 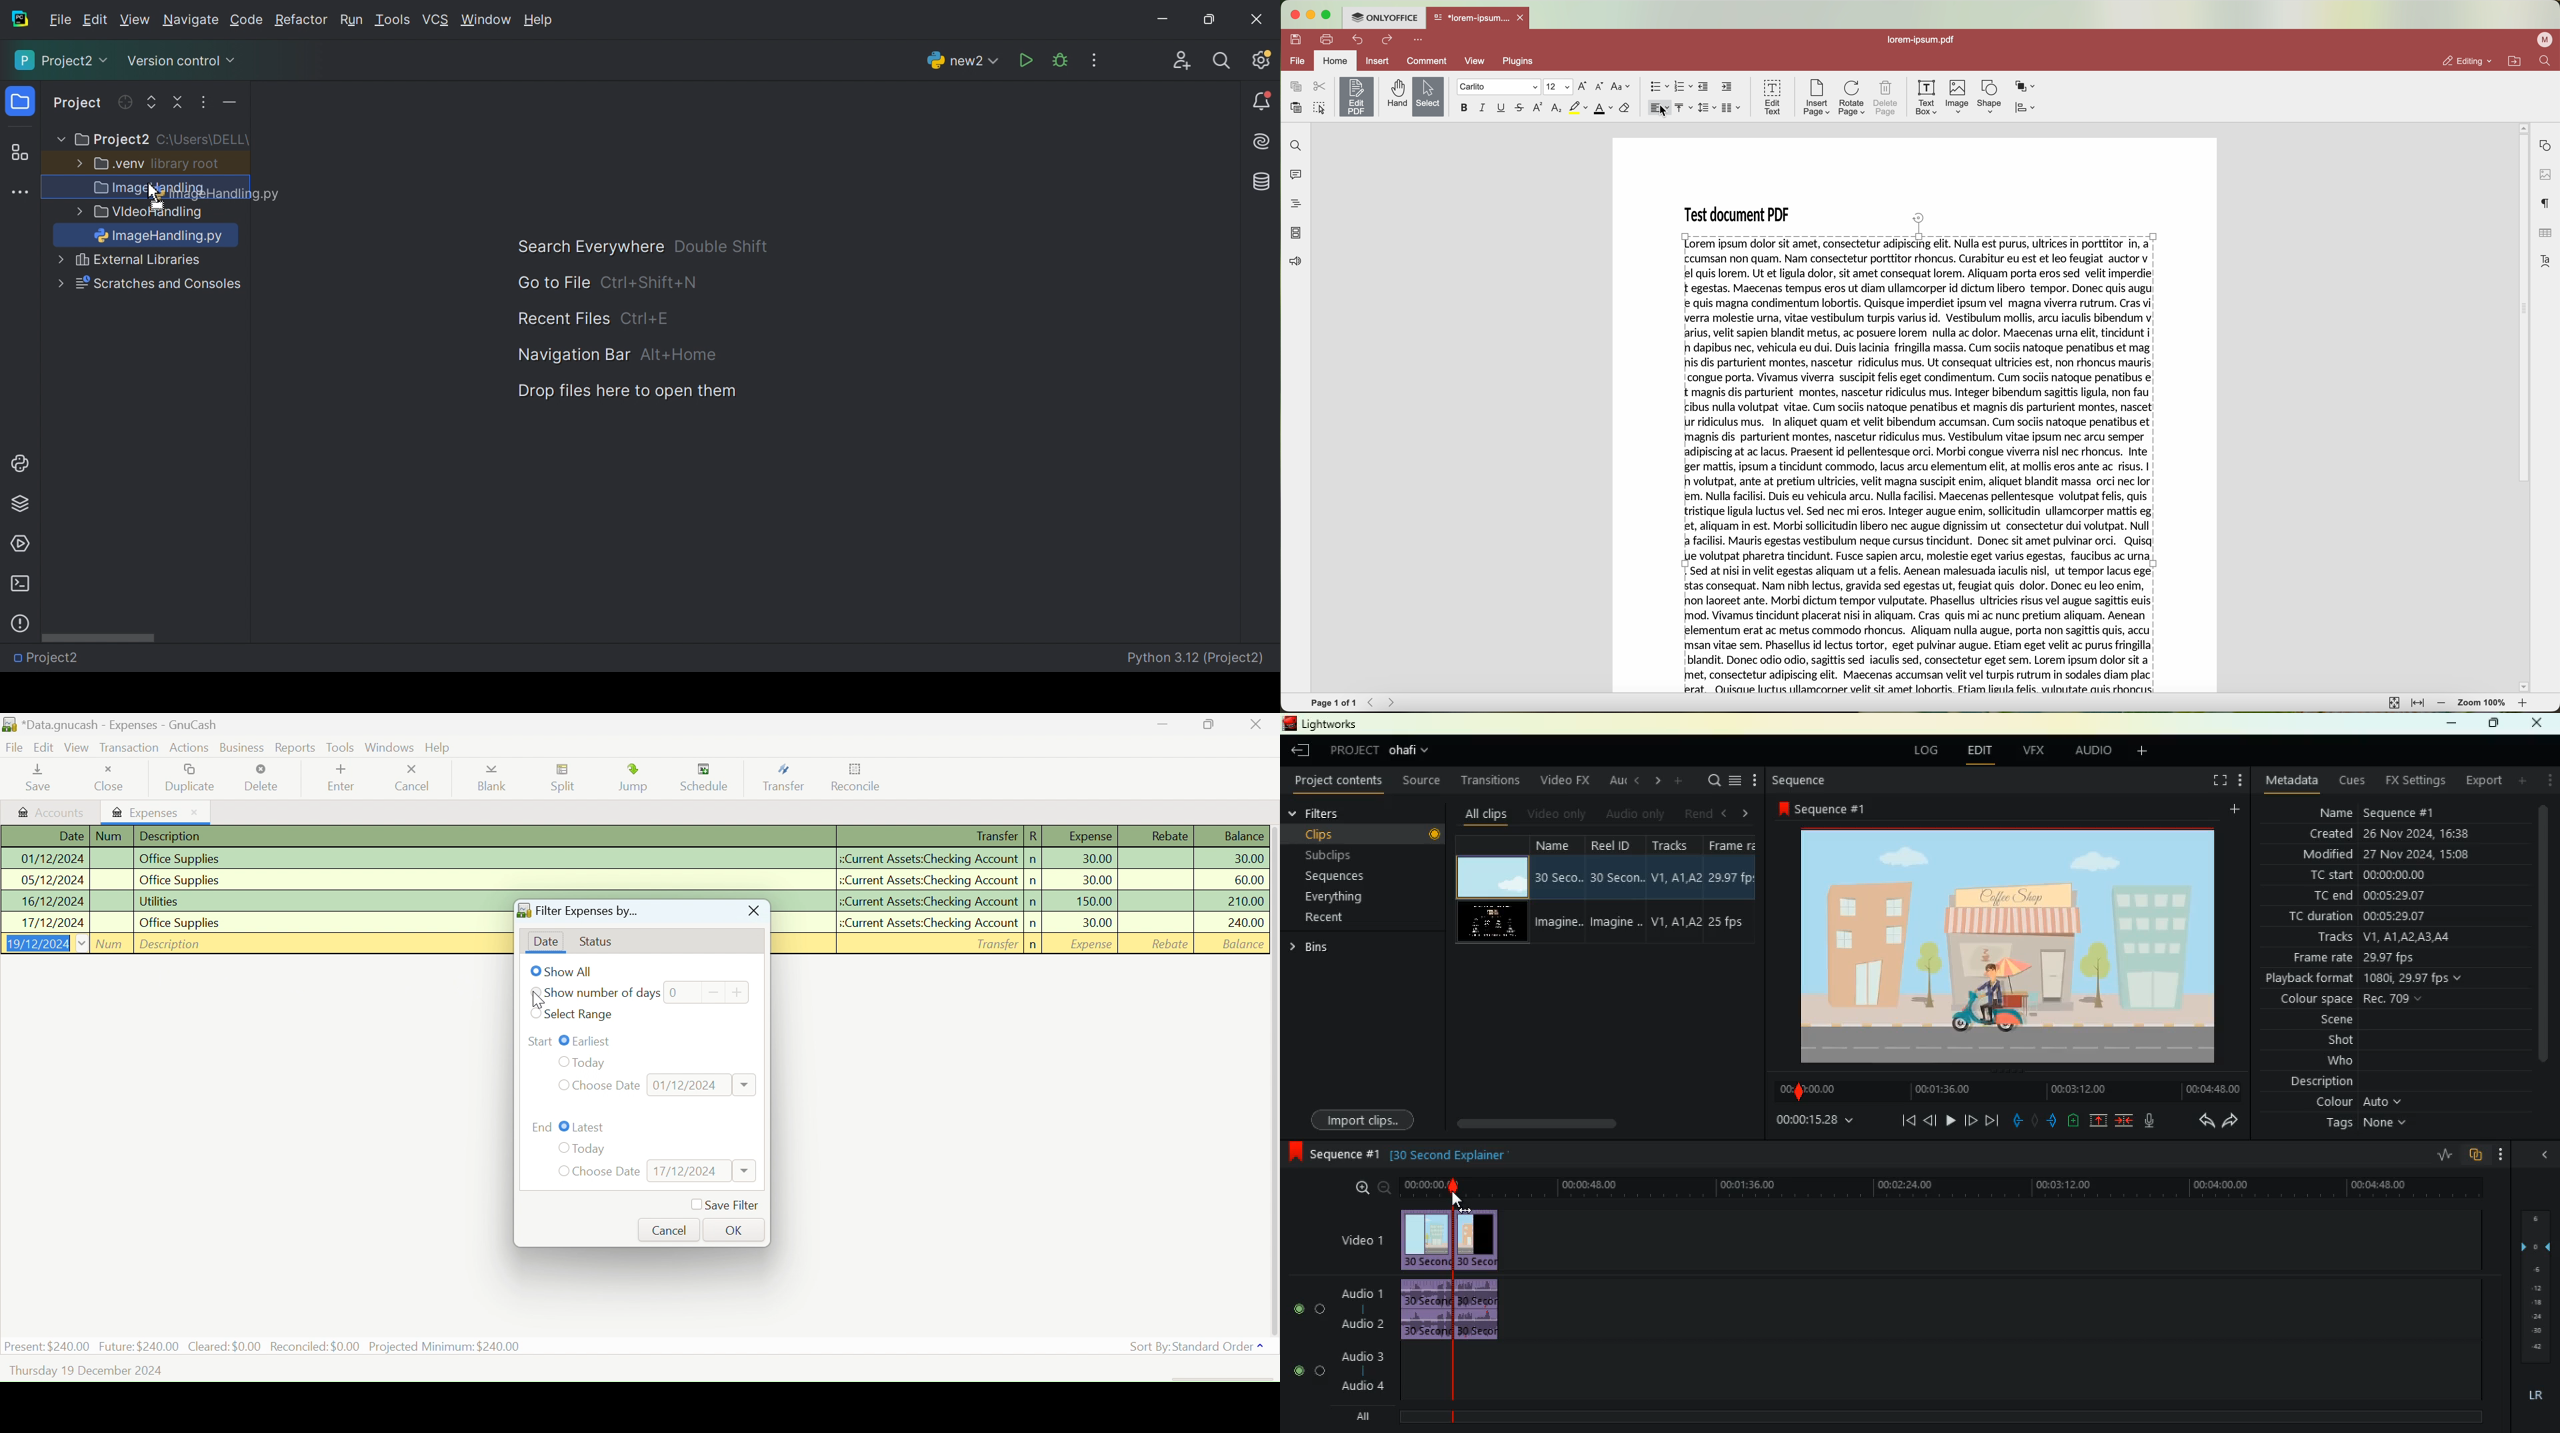 I want to click on Enter, so click(x=339, y=780).